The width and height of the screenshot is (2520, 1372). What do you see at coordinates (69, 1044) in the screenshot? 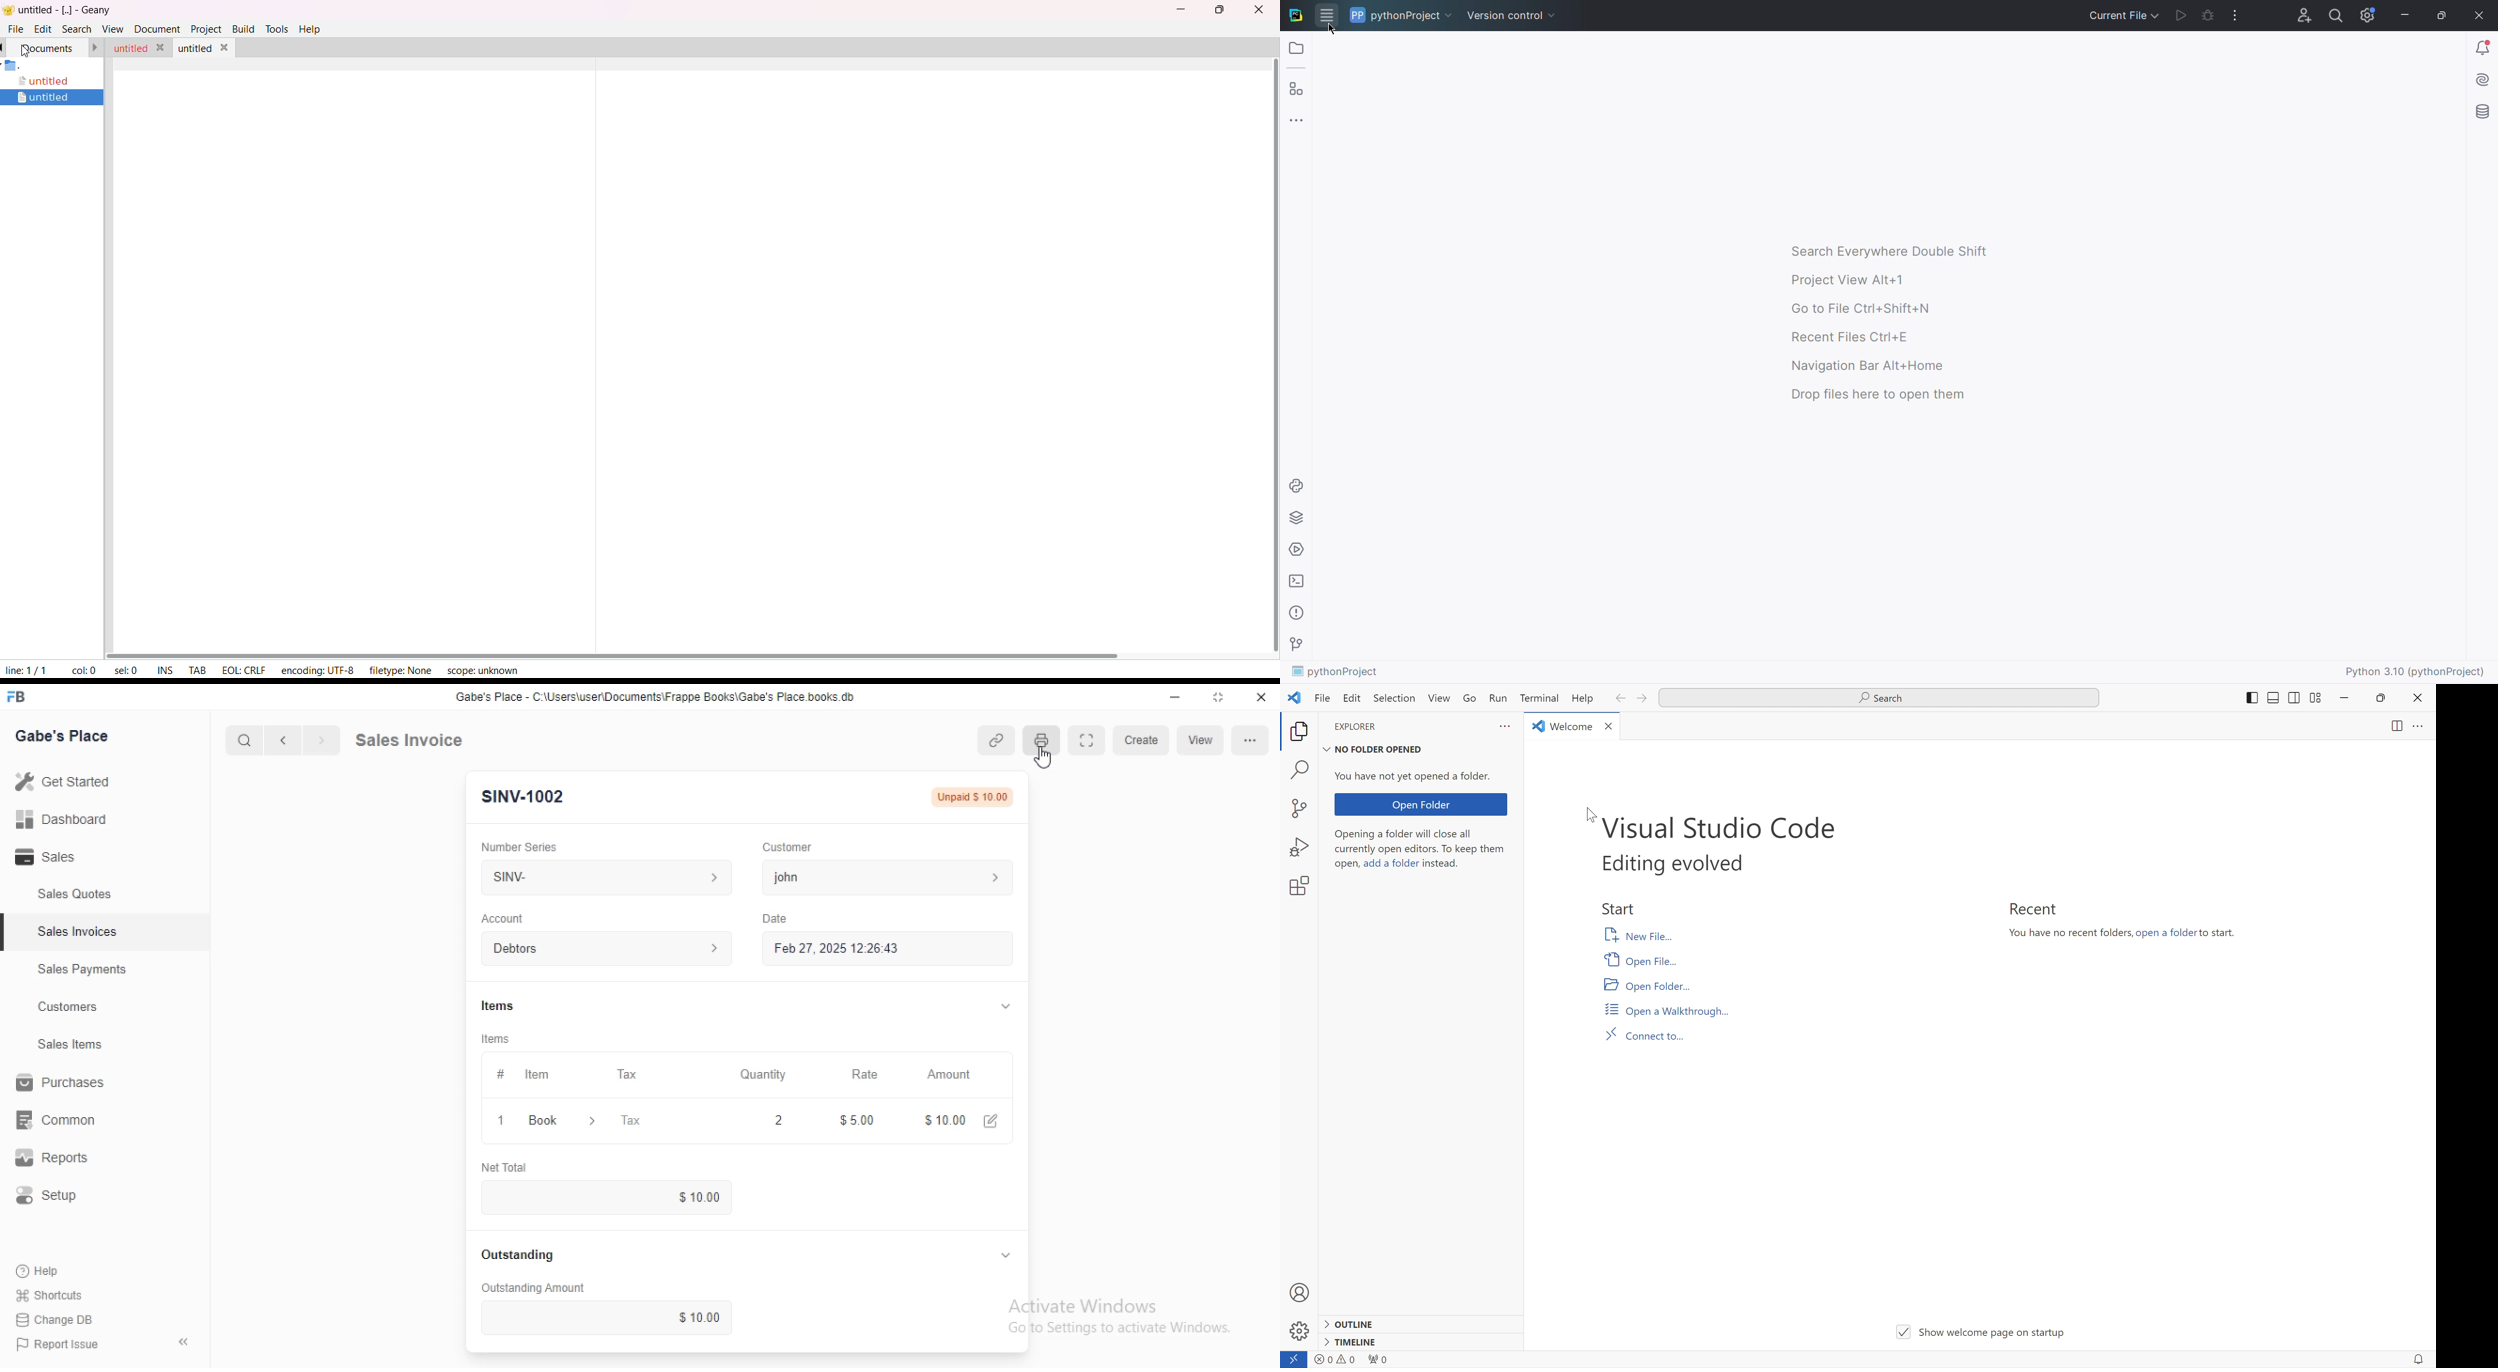
I see `sales items` at bounding box center [69, 1044].